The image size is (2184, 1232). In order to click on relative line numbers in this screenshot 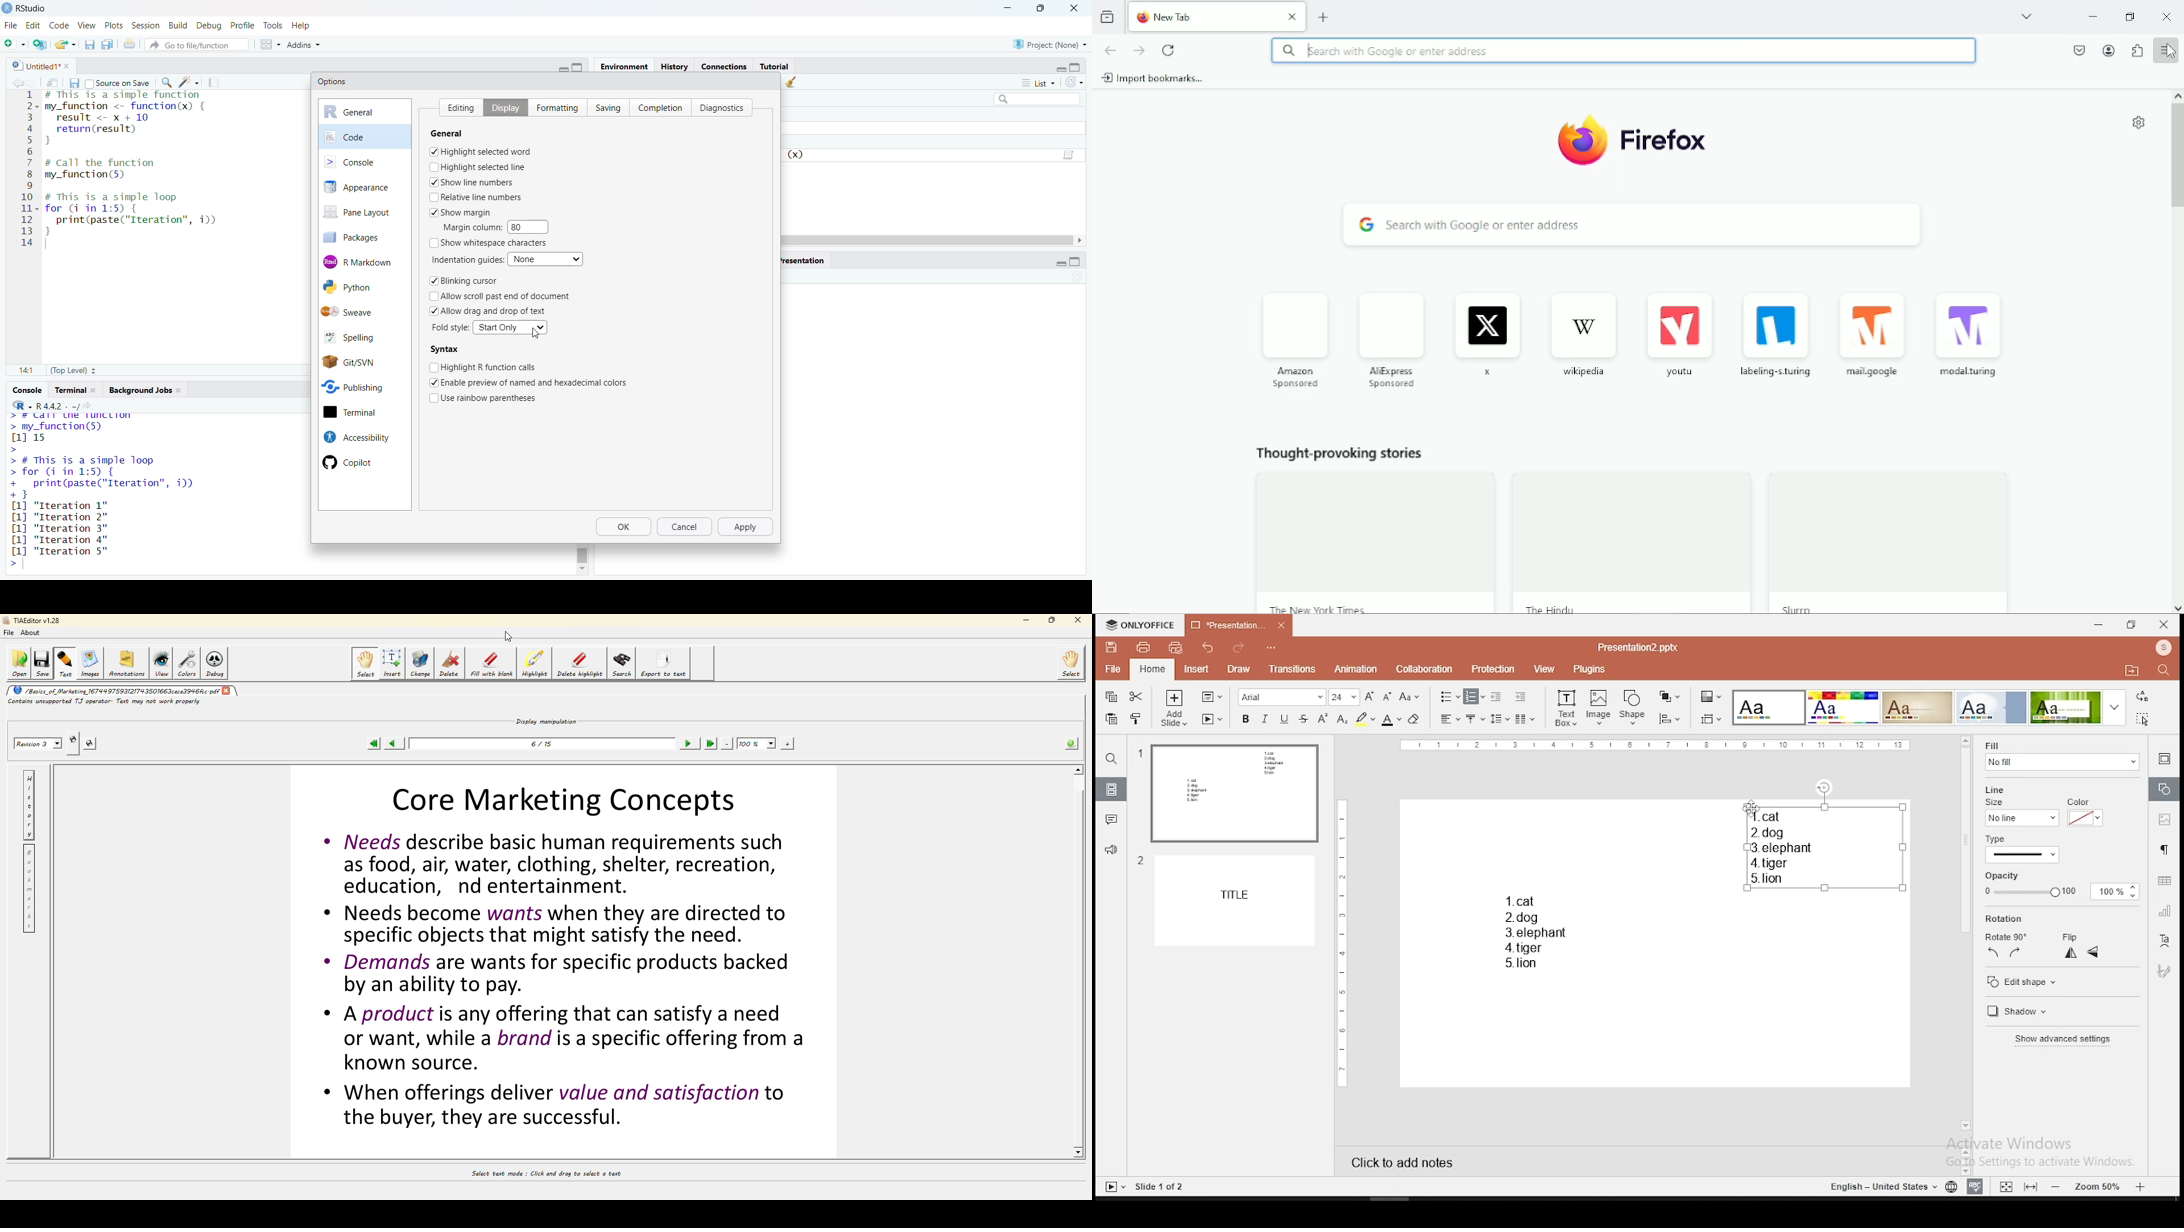, I will do `click(477, 197)`.